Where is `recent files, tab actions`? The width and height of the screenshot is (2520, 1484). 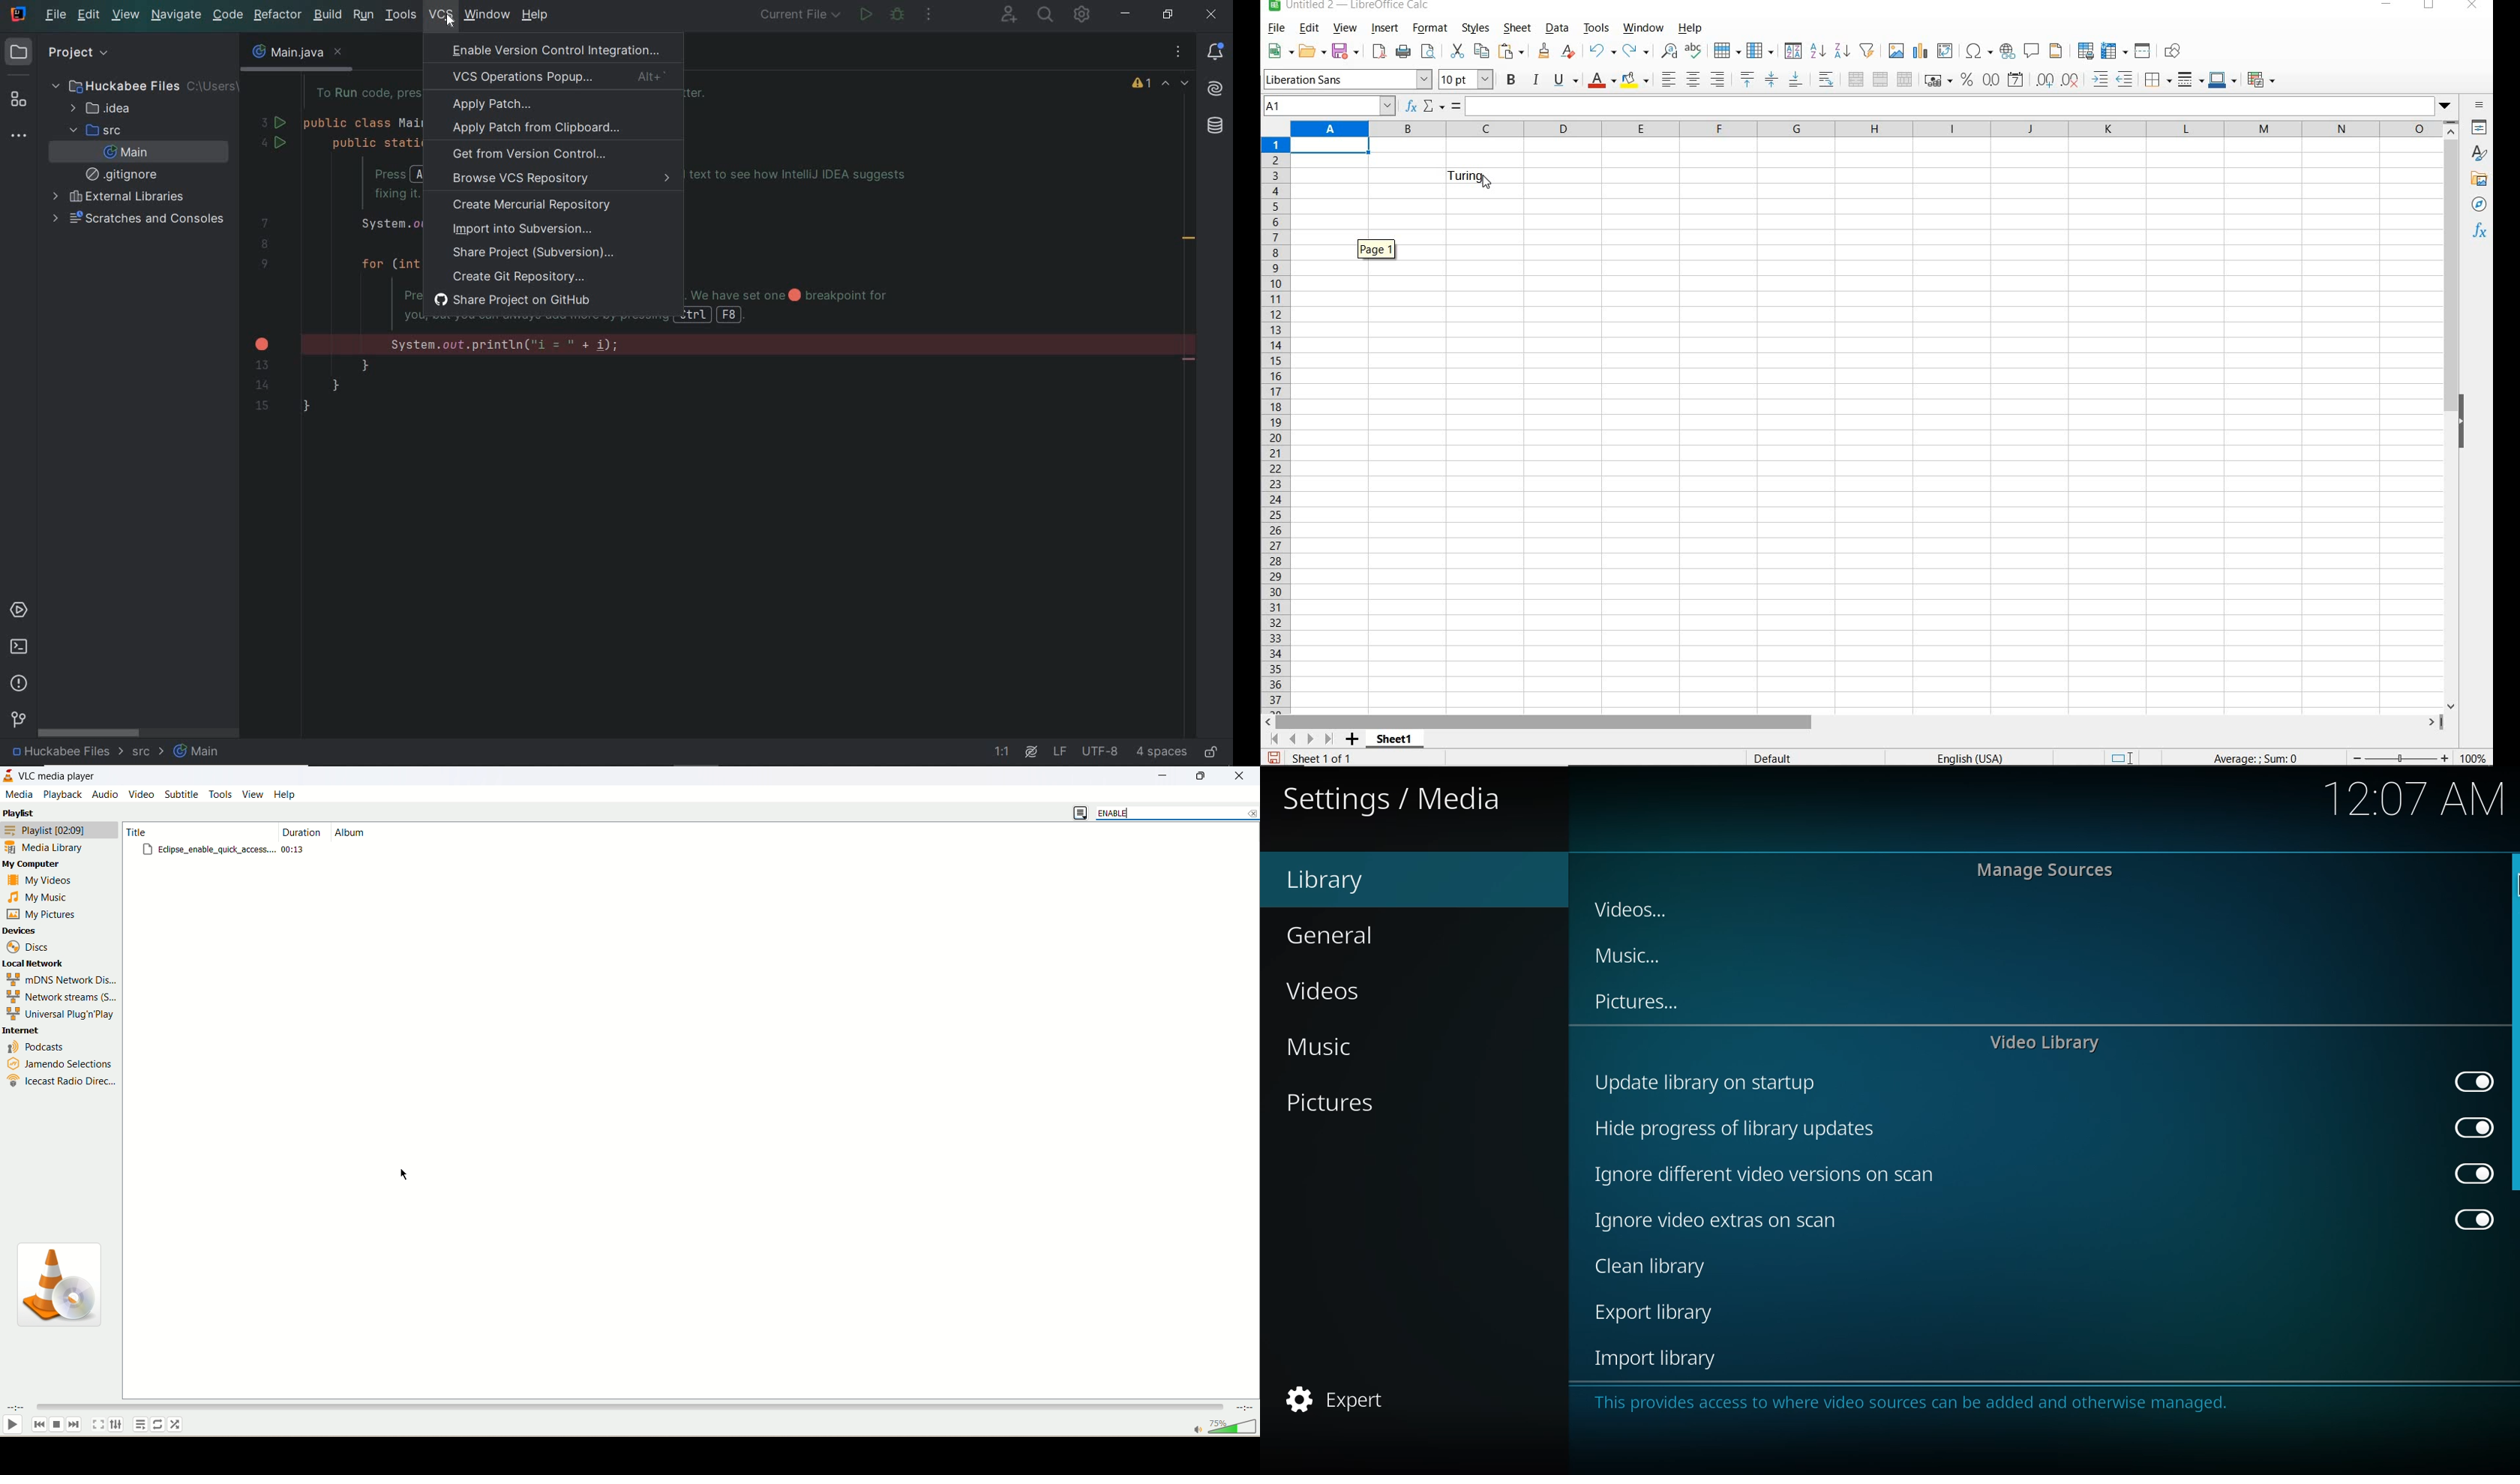 recent files, tab actions is located at coordinates (1180, 55).